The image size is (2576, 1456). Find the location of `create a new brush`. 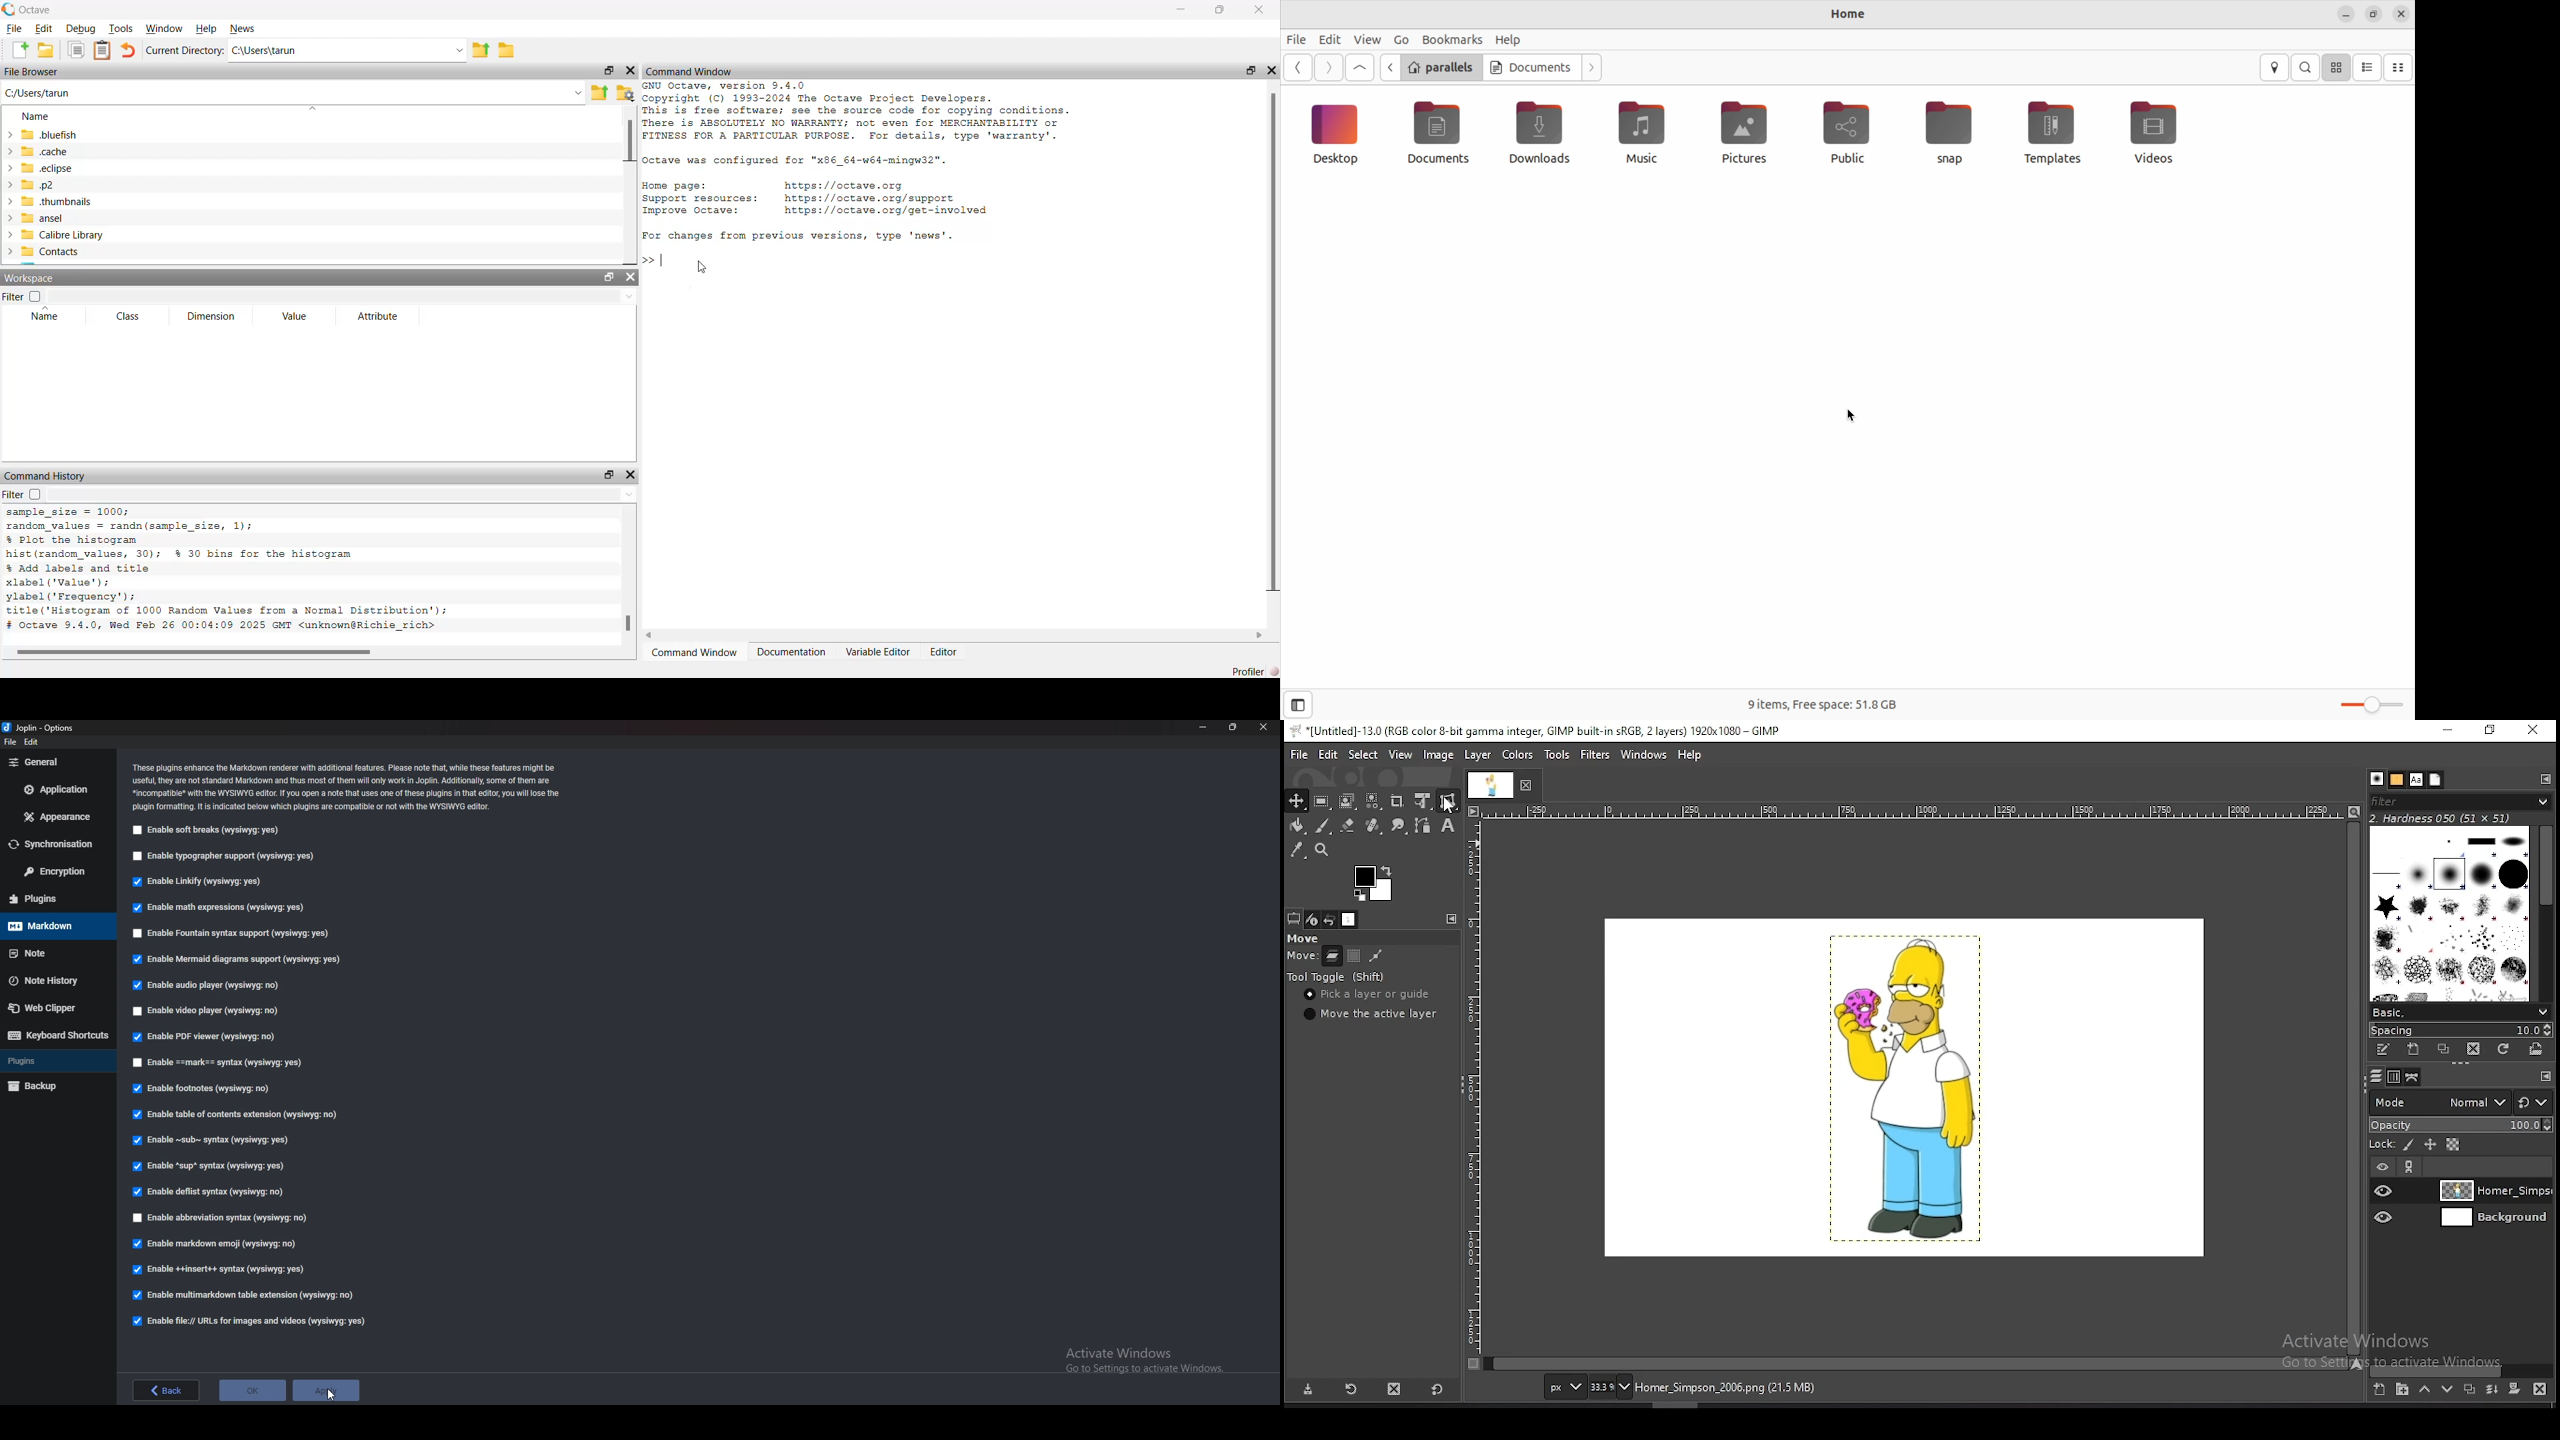

create a new brush is located at coordinates (2416, 1051).